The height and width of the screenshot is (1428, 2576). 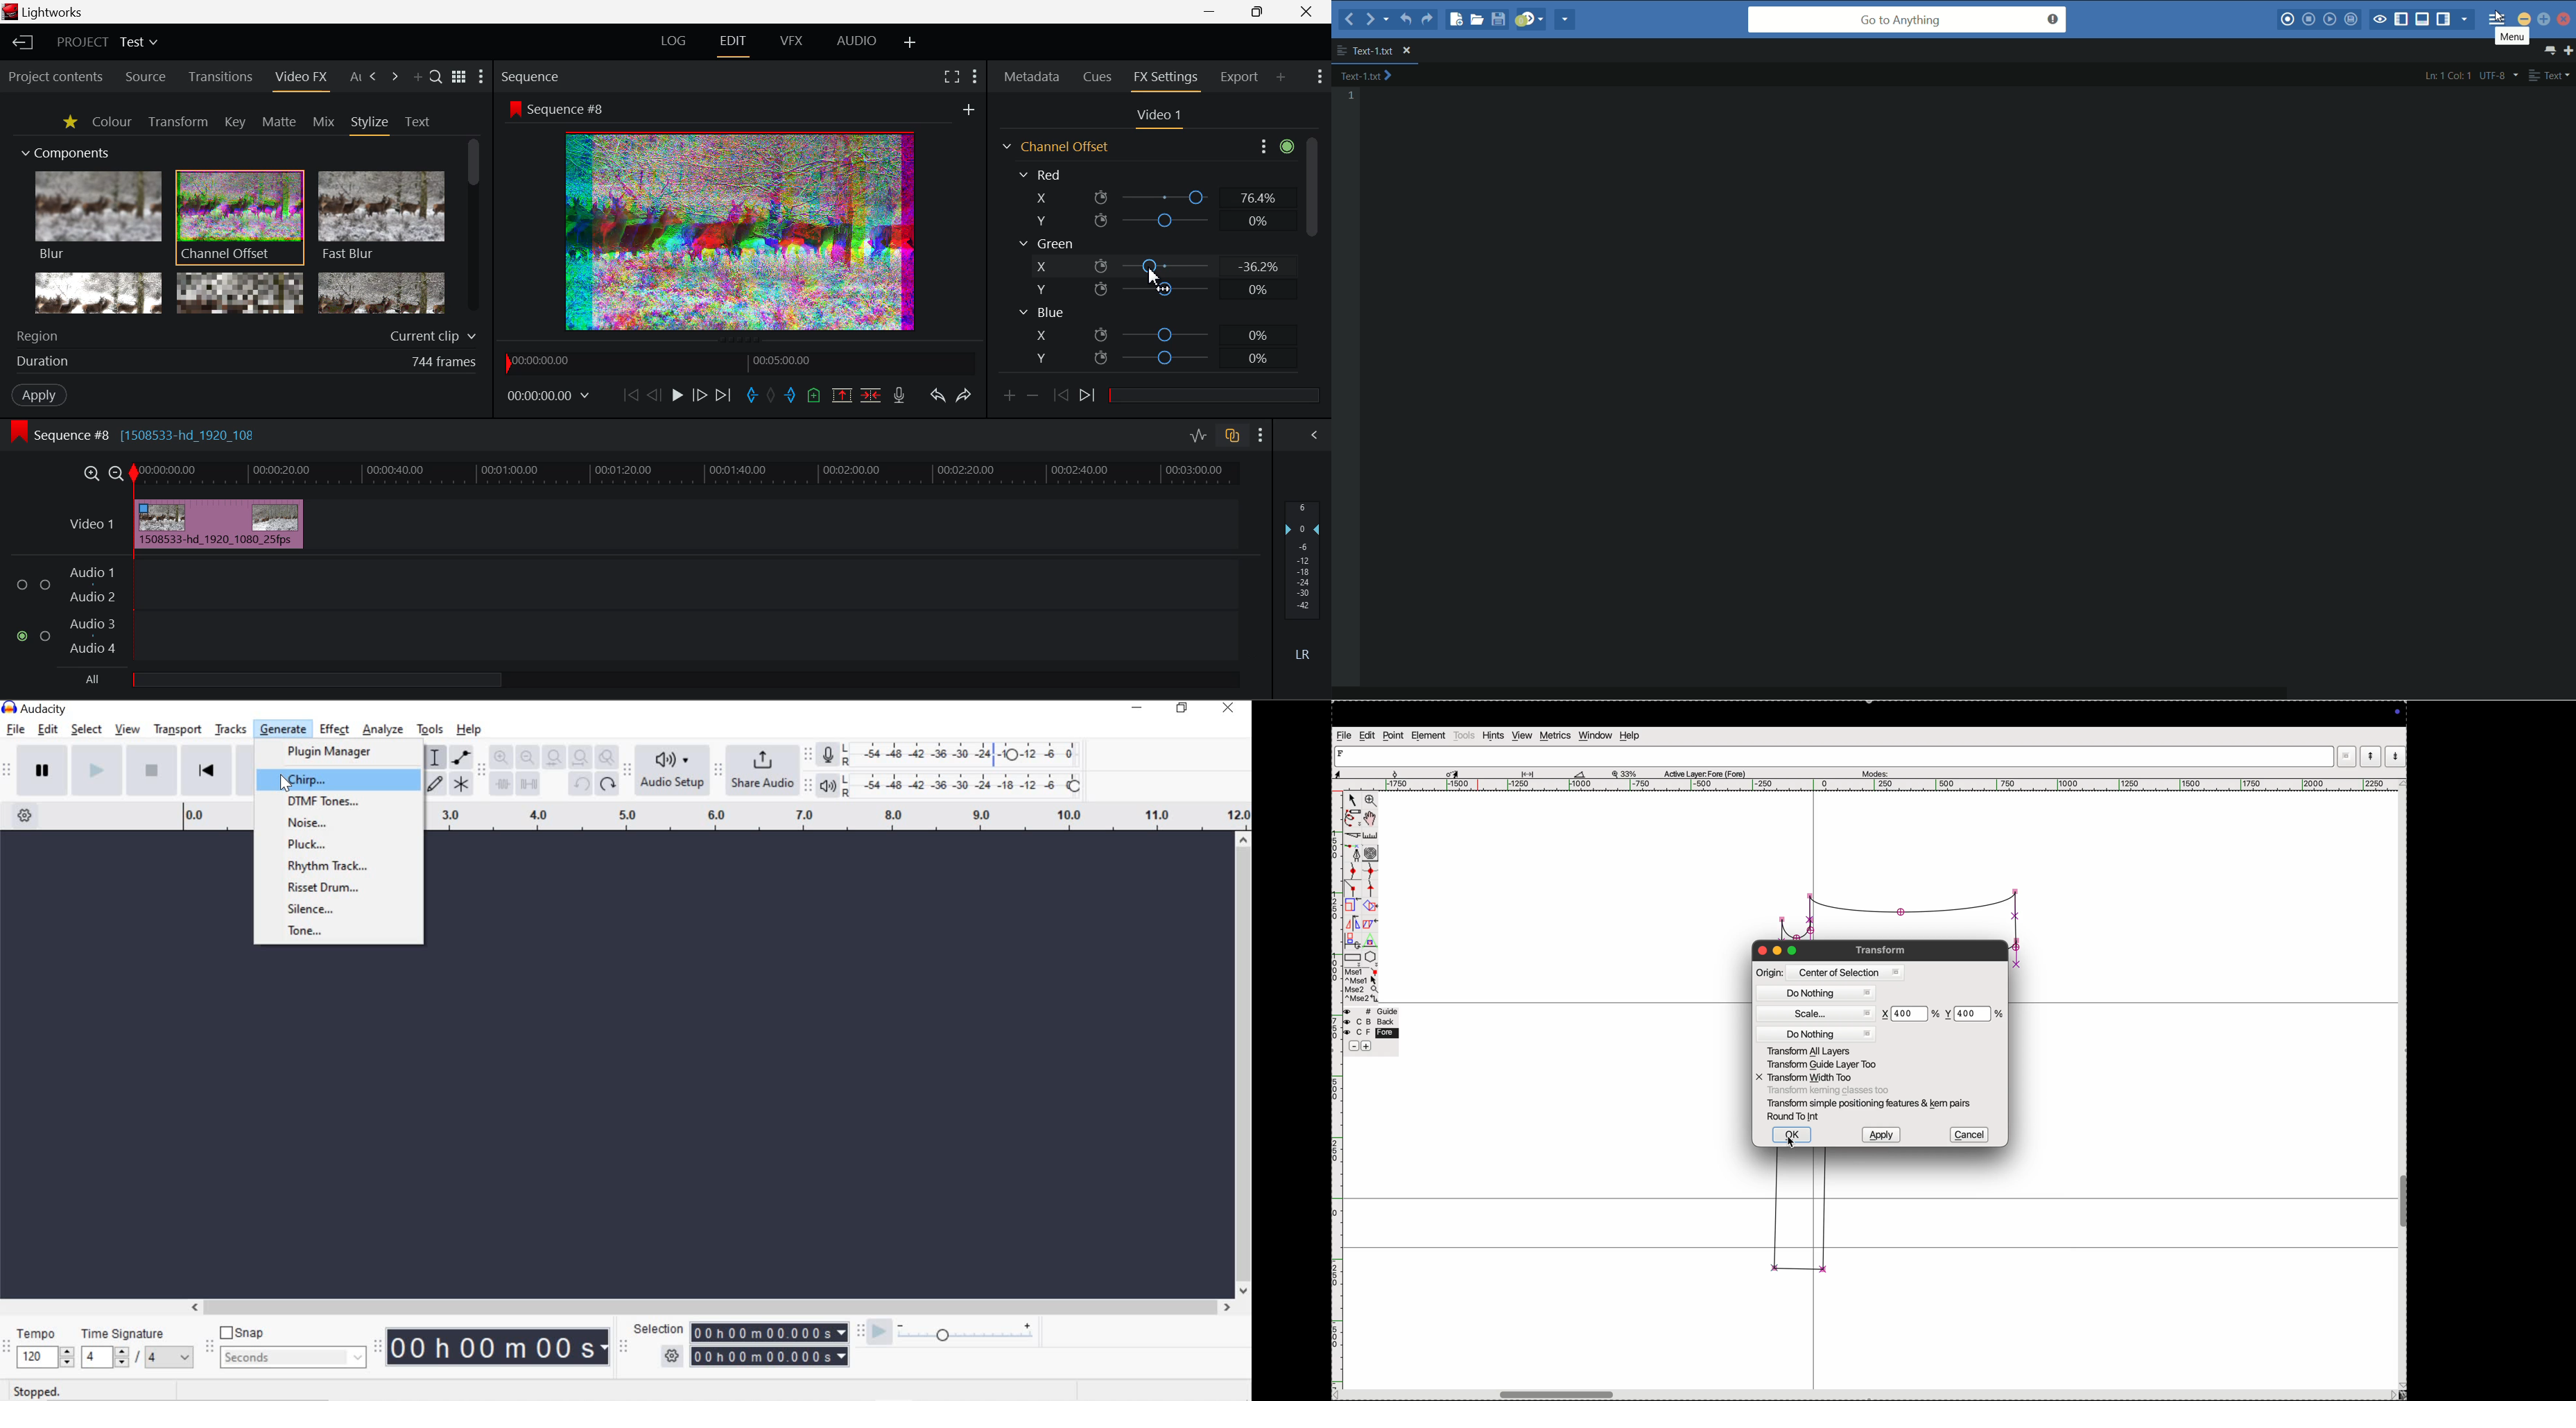 I want to click on toogle, so click(x=2402, y=1205).